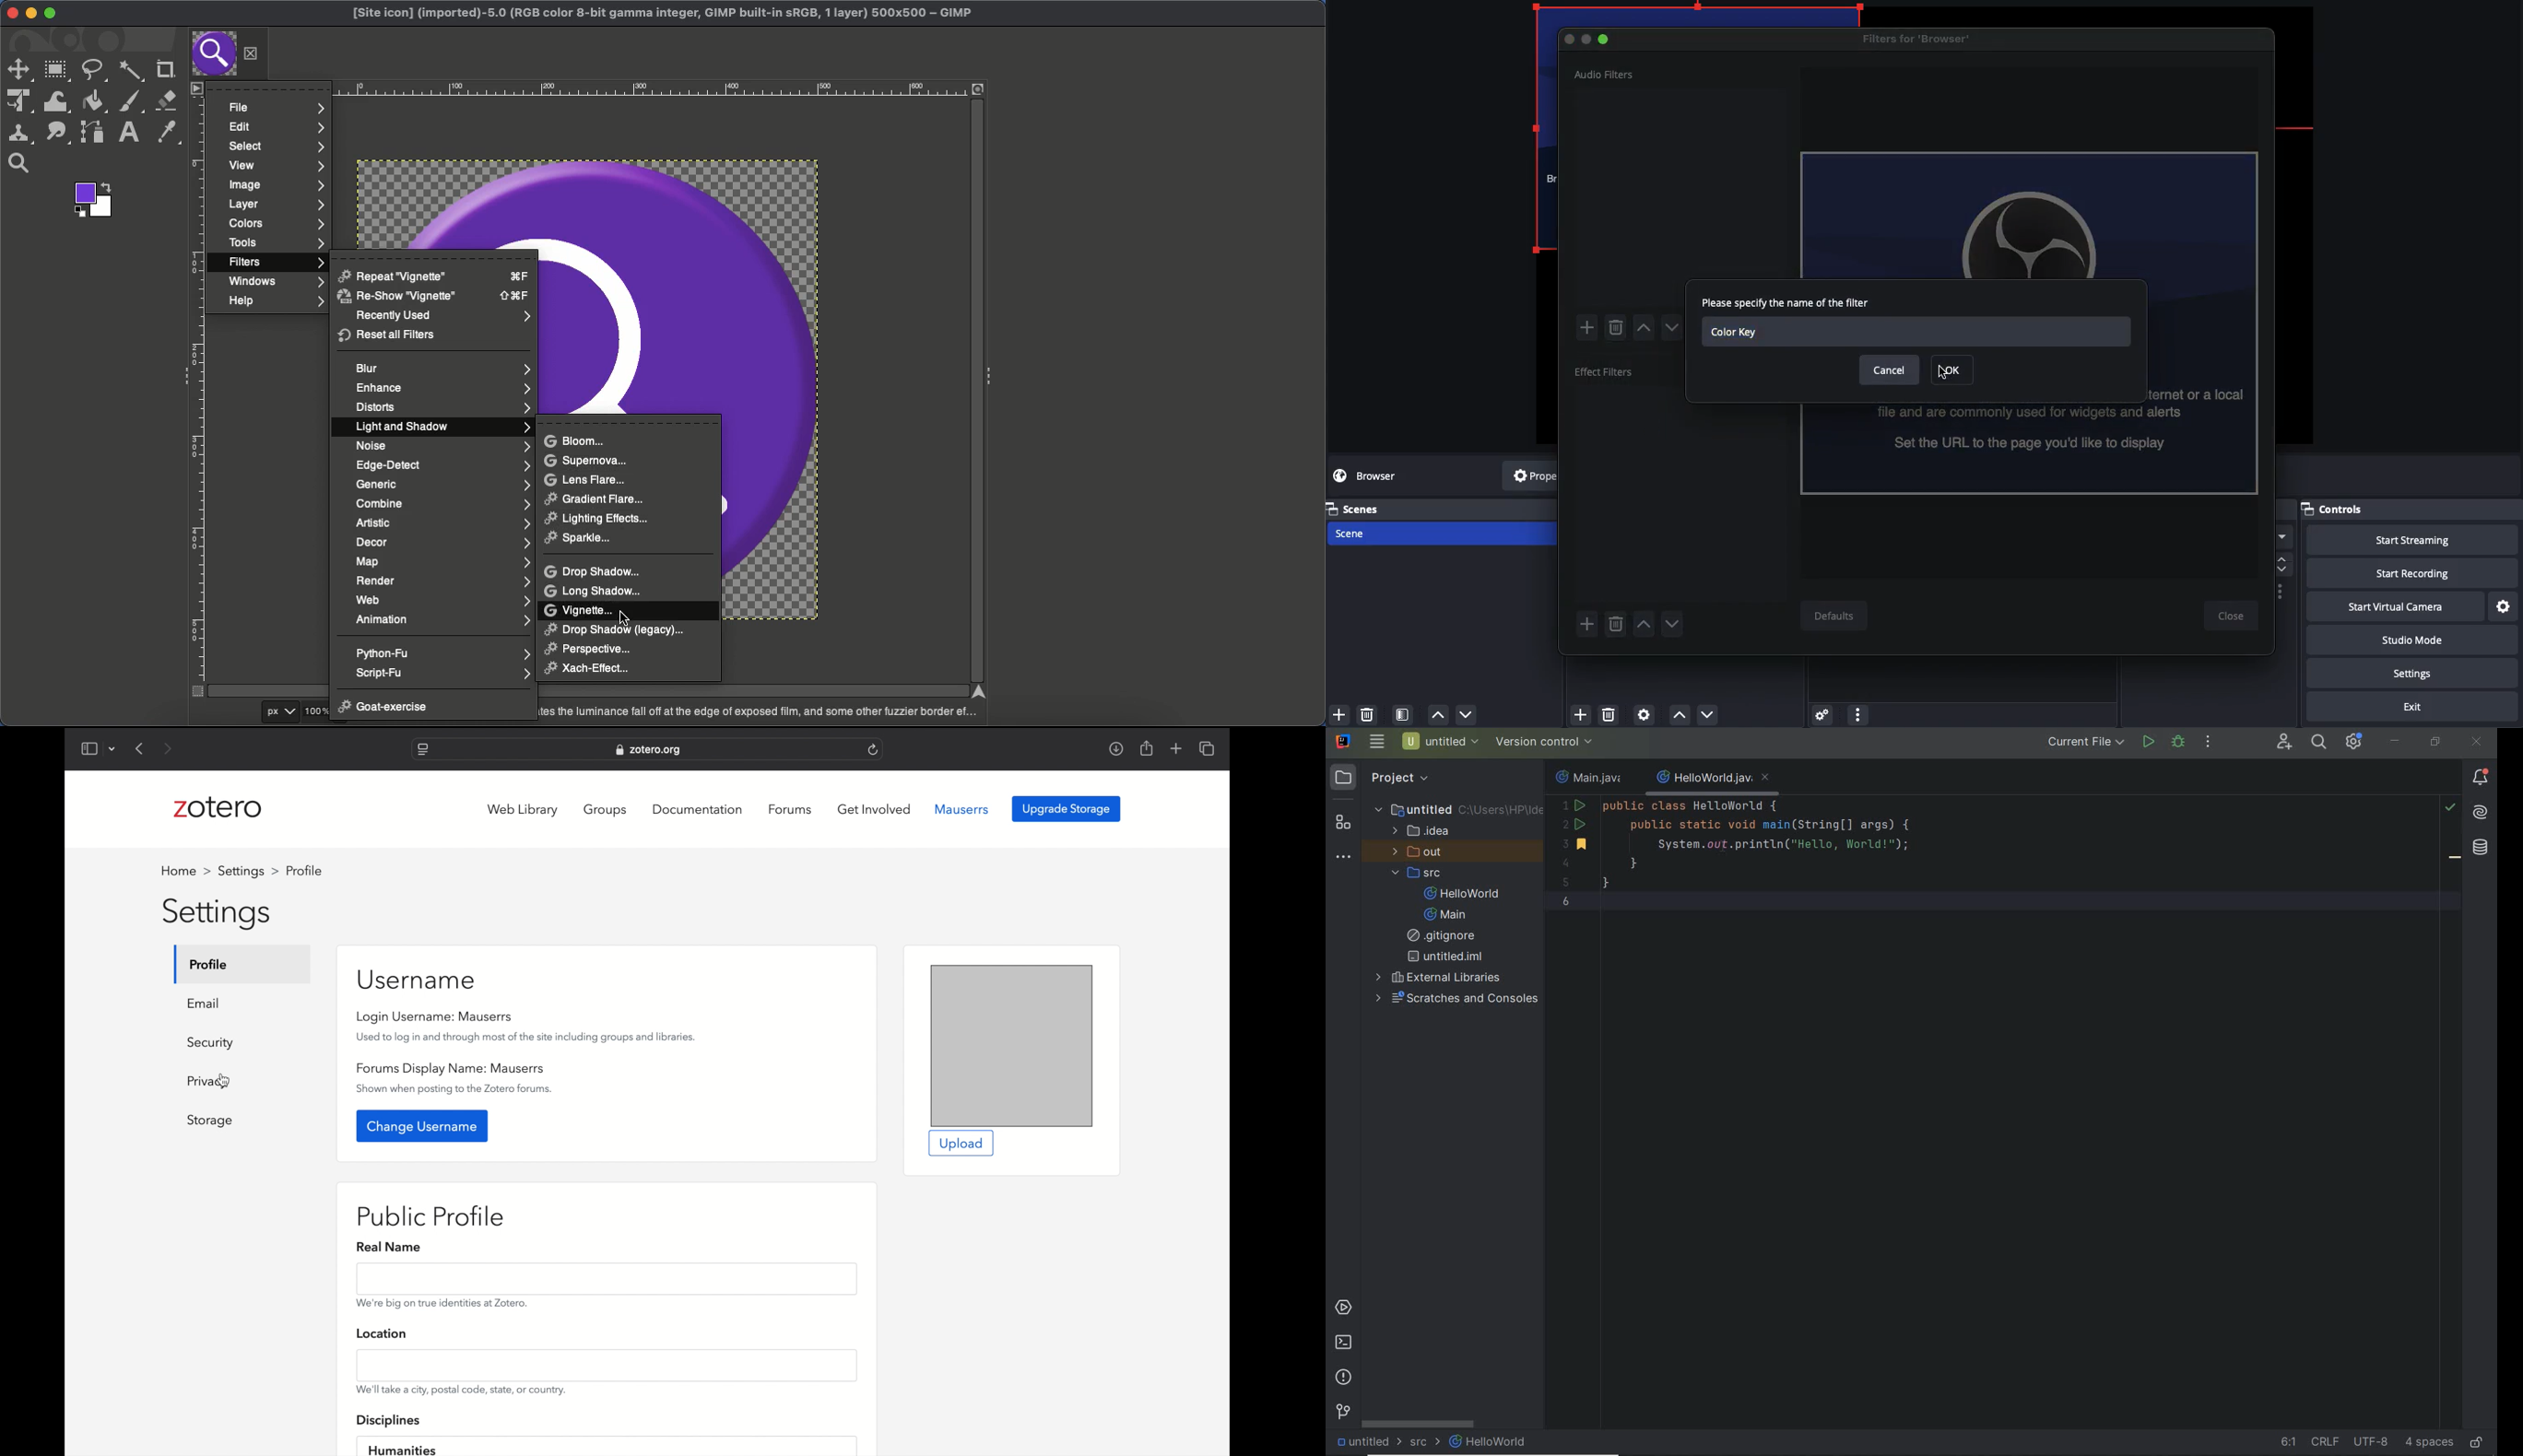 The image size is (2548, 1456). Describe the element at coordinates (790, 810) in the screenshot. I see `forums` at that location.